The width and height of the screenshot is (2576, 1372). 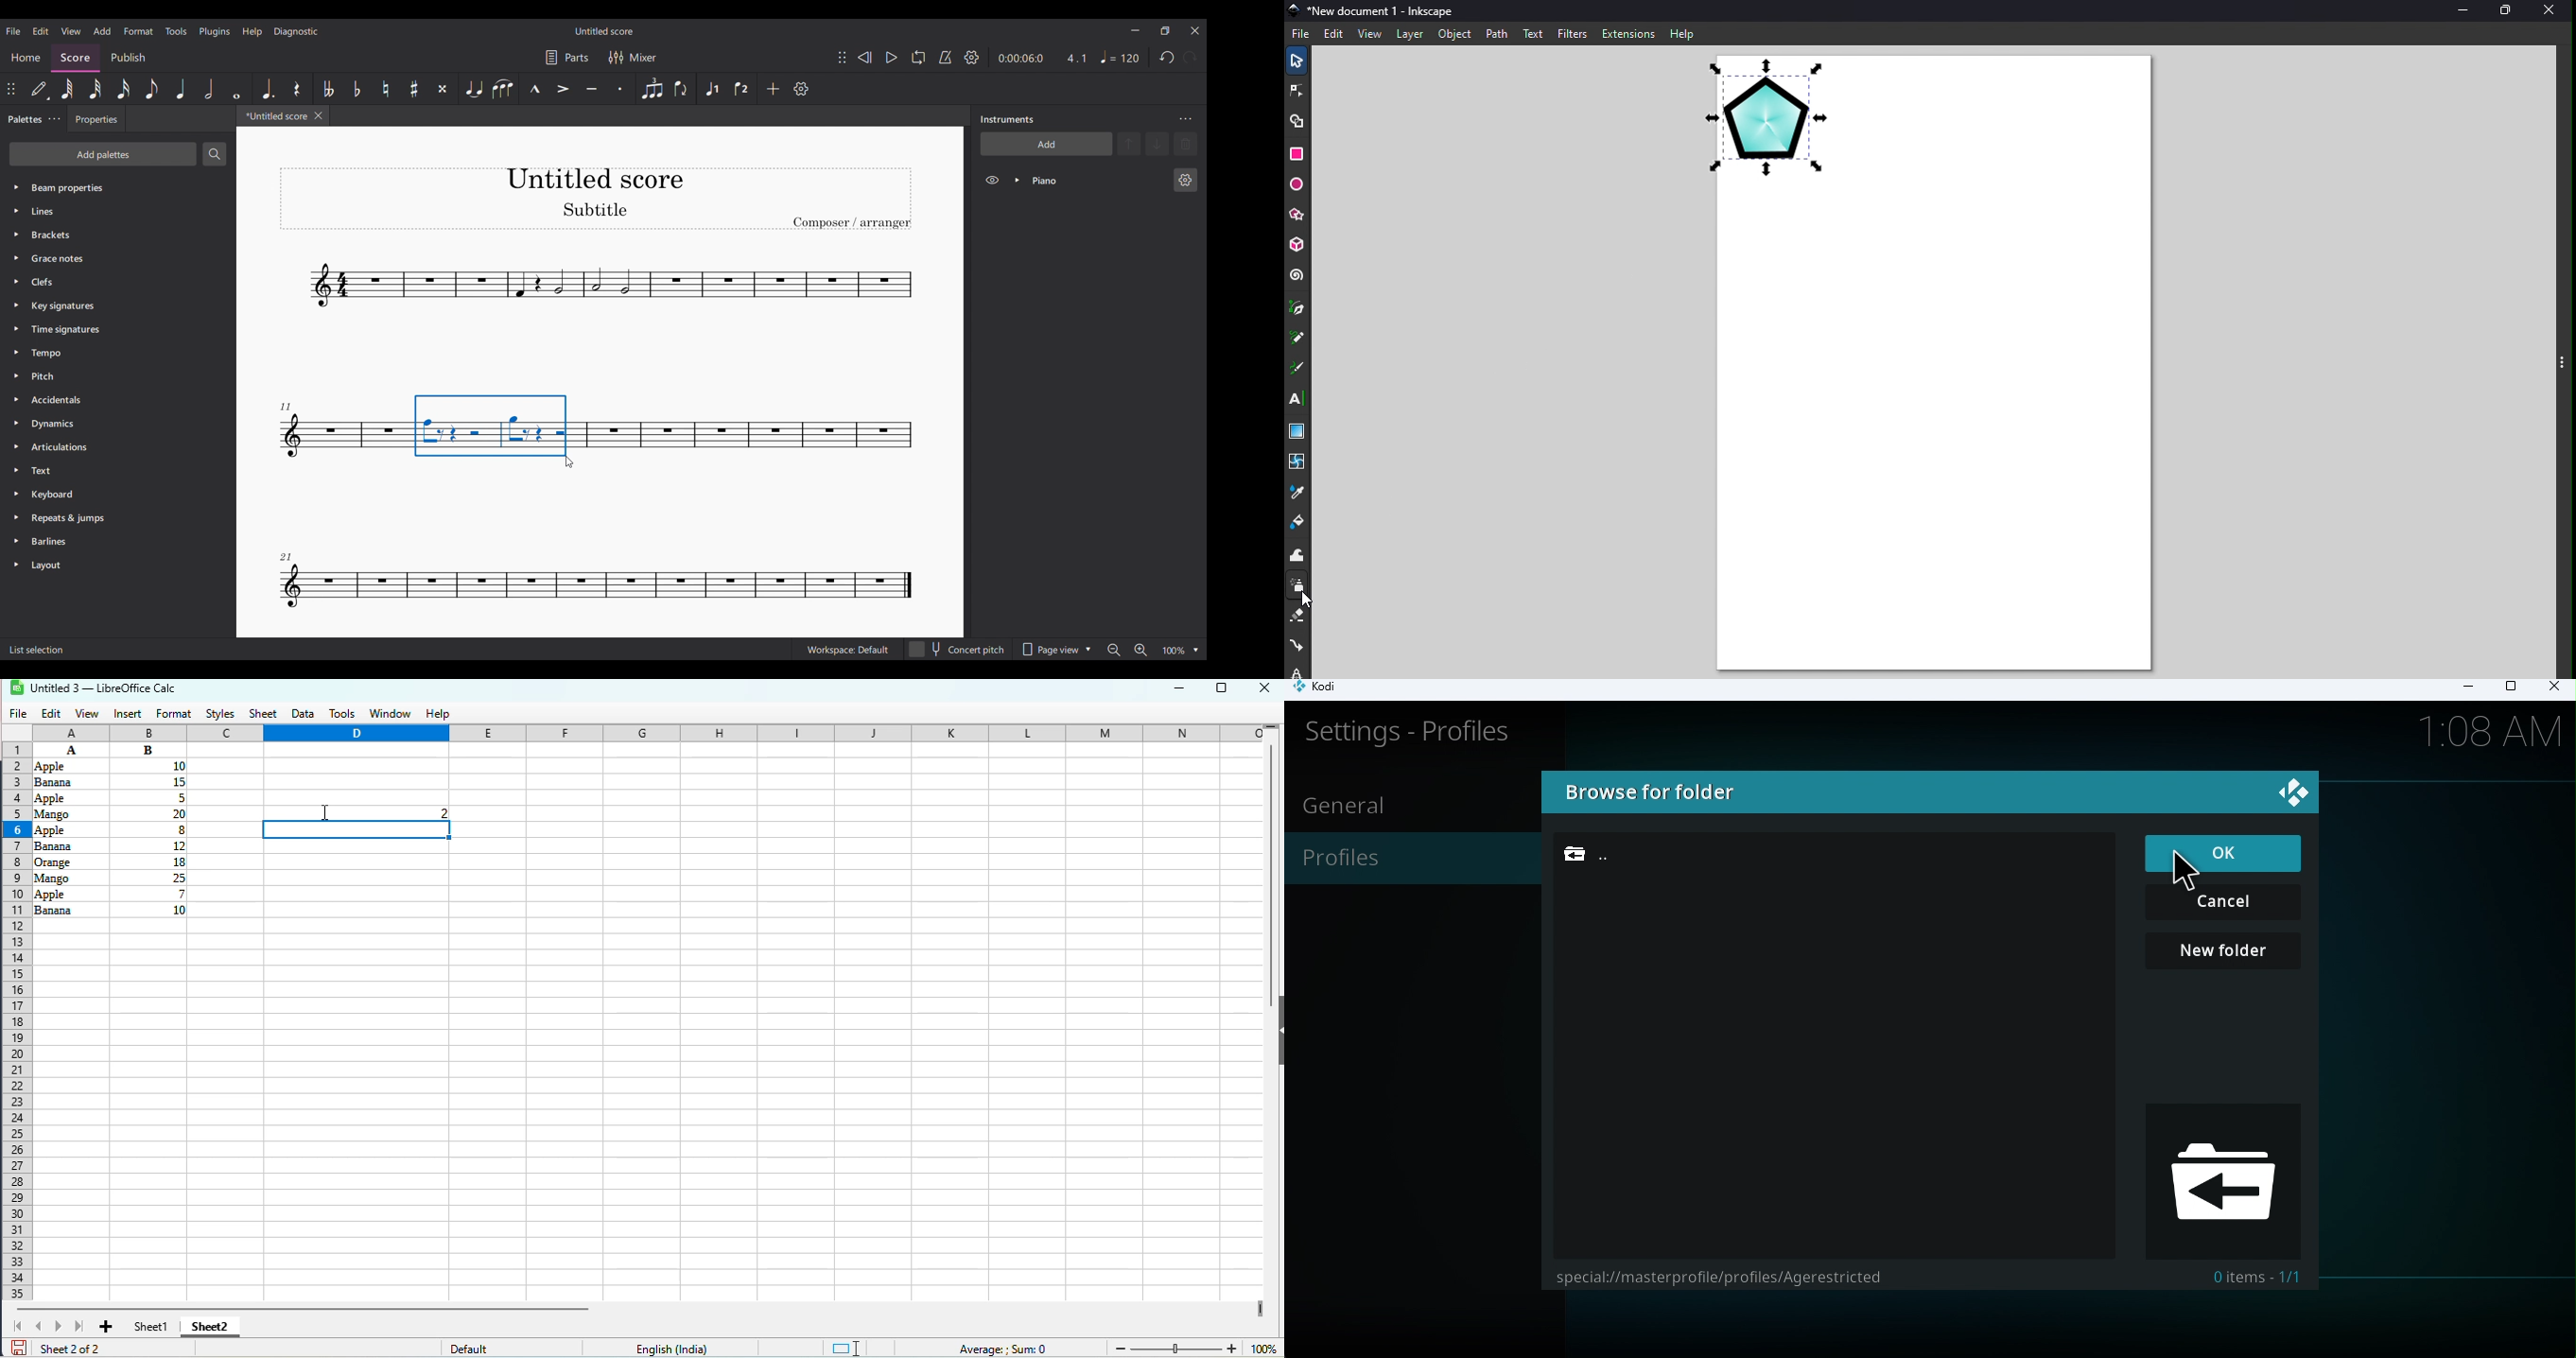 I want to click on Eraser tool, so click(x=1298, y=618).